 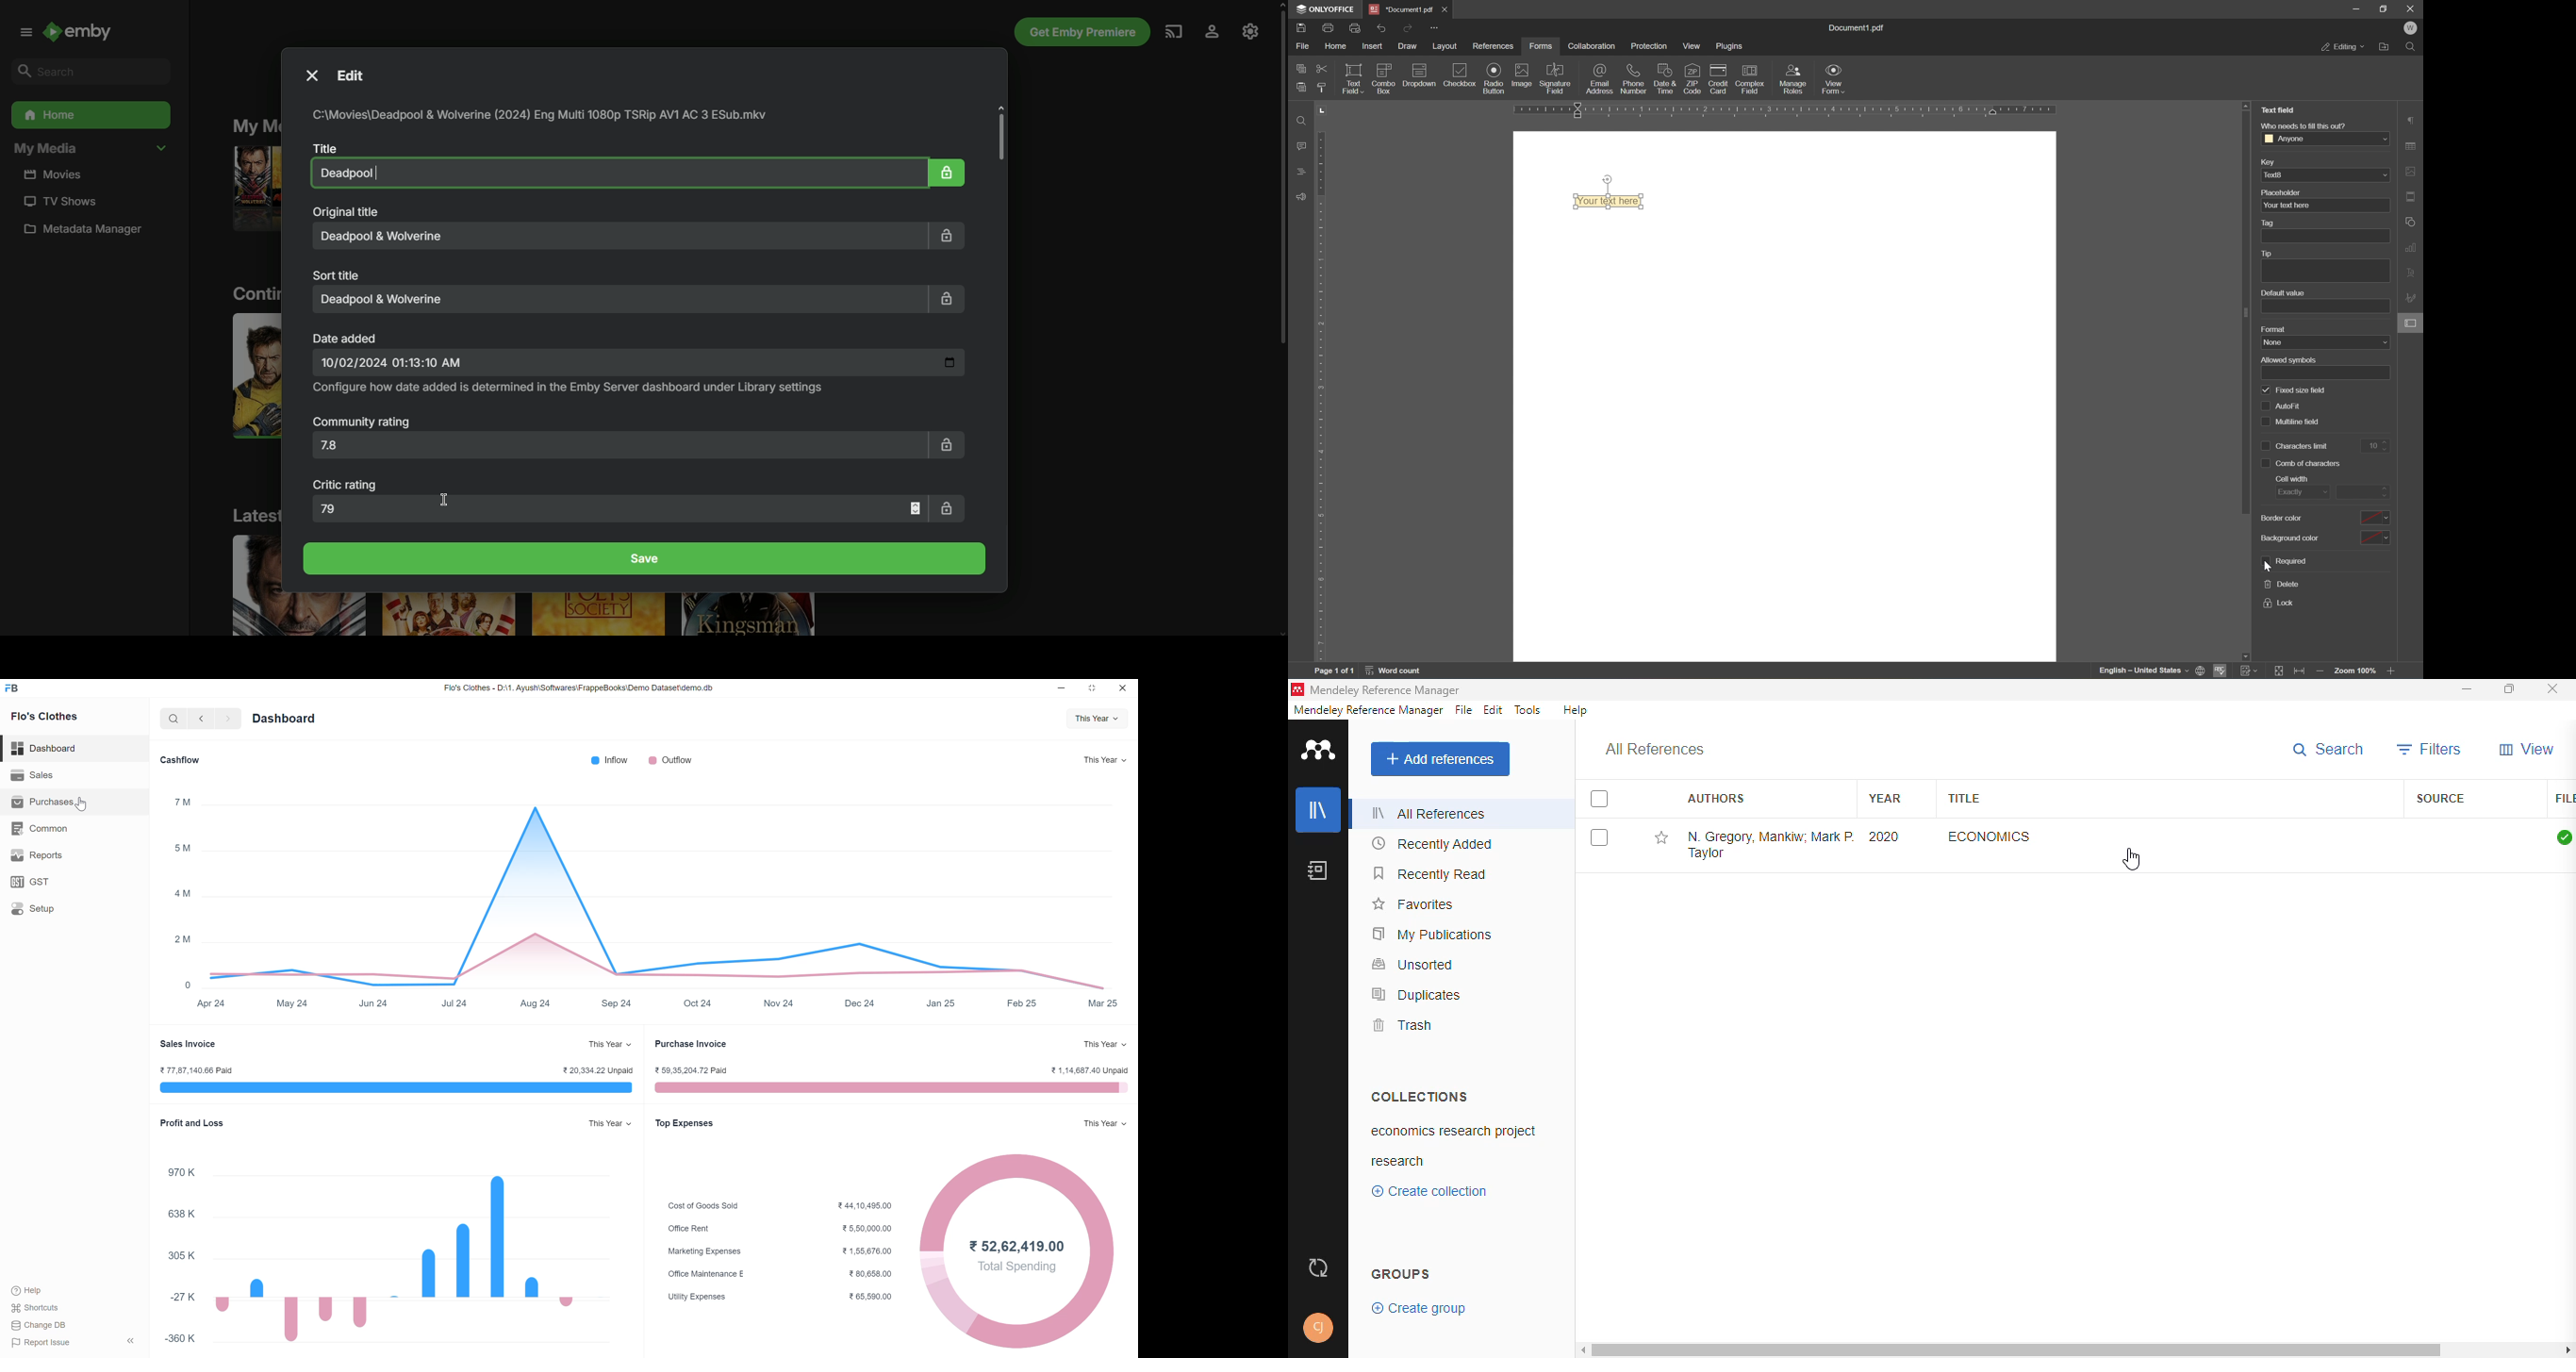 What do you see at coordinates (86, 804) in the screenshot?
I see `cursor` at bounding box center [86, 804].